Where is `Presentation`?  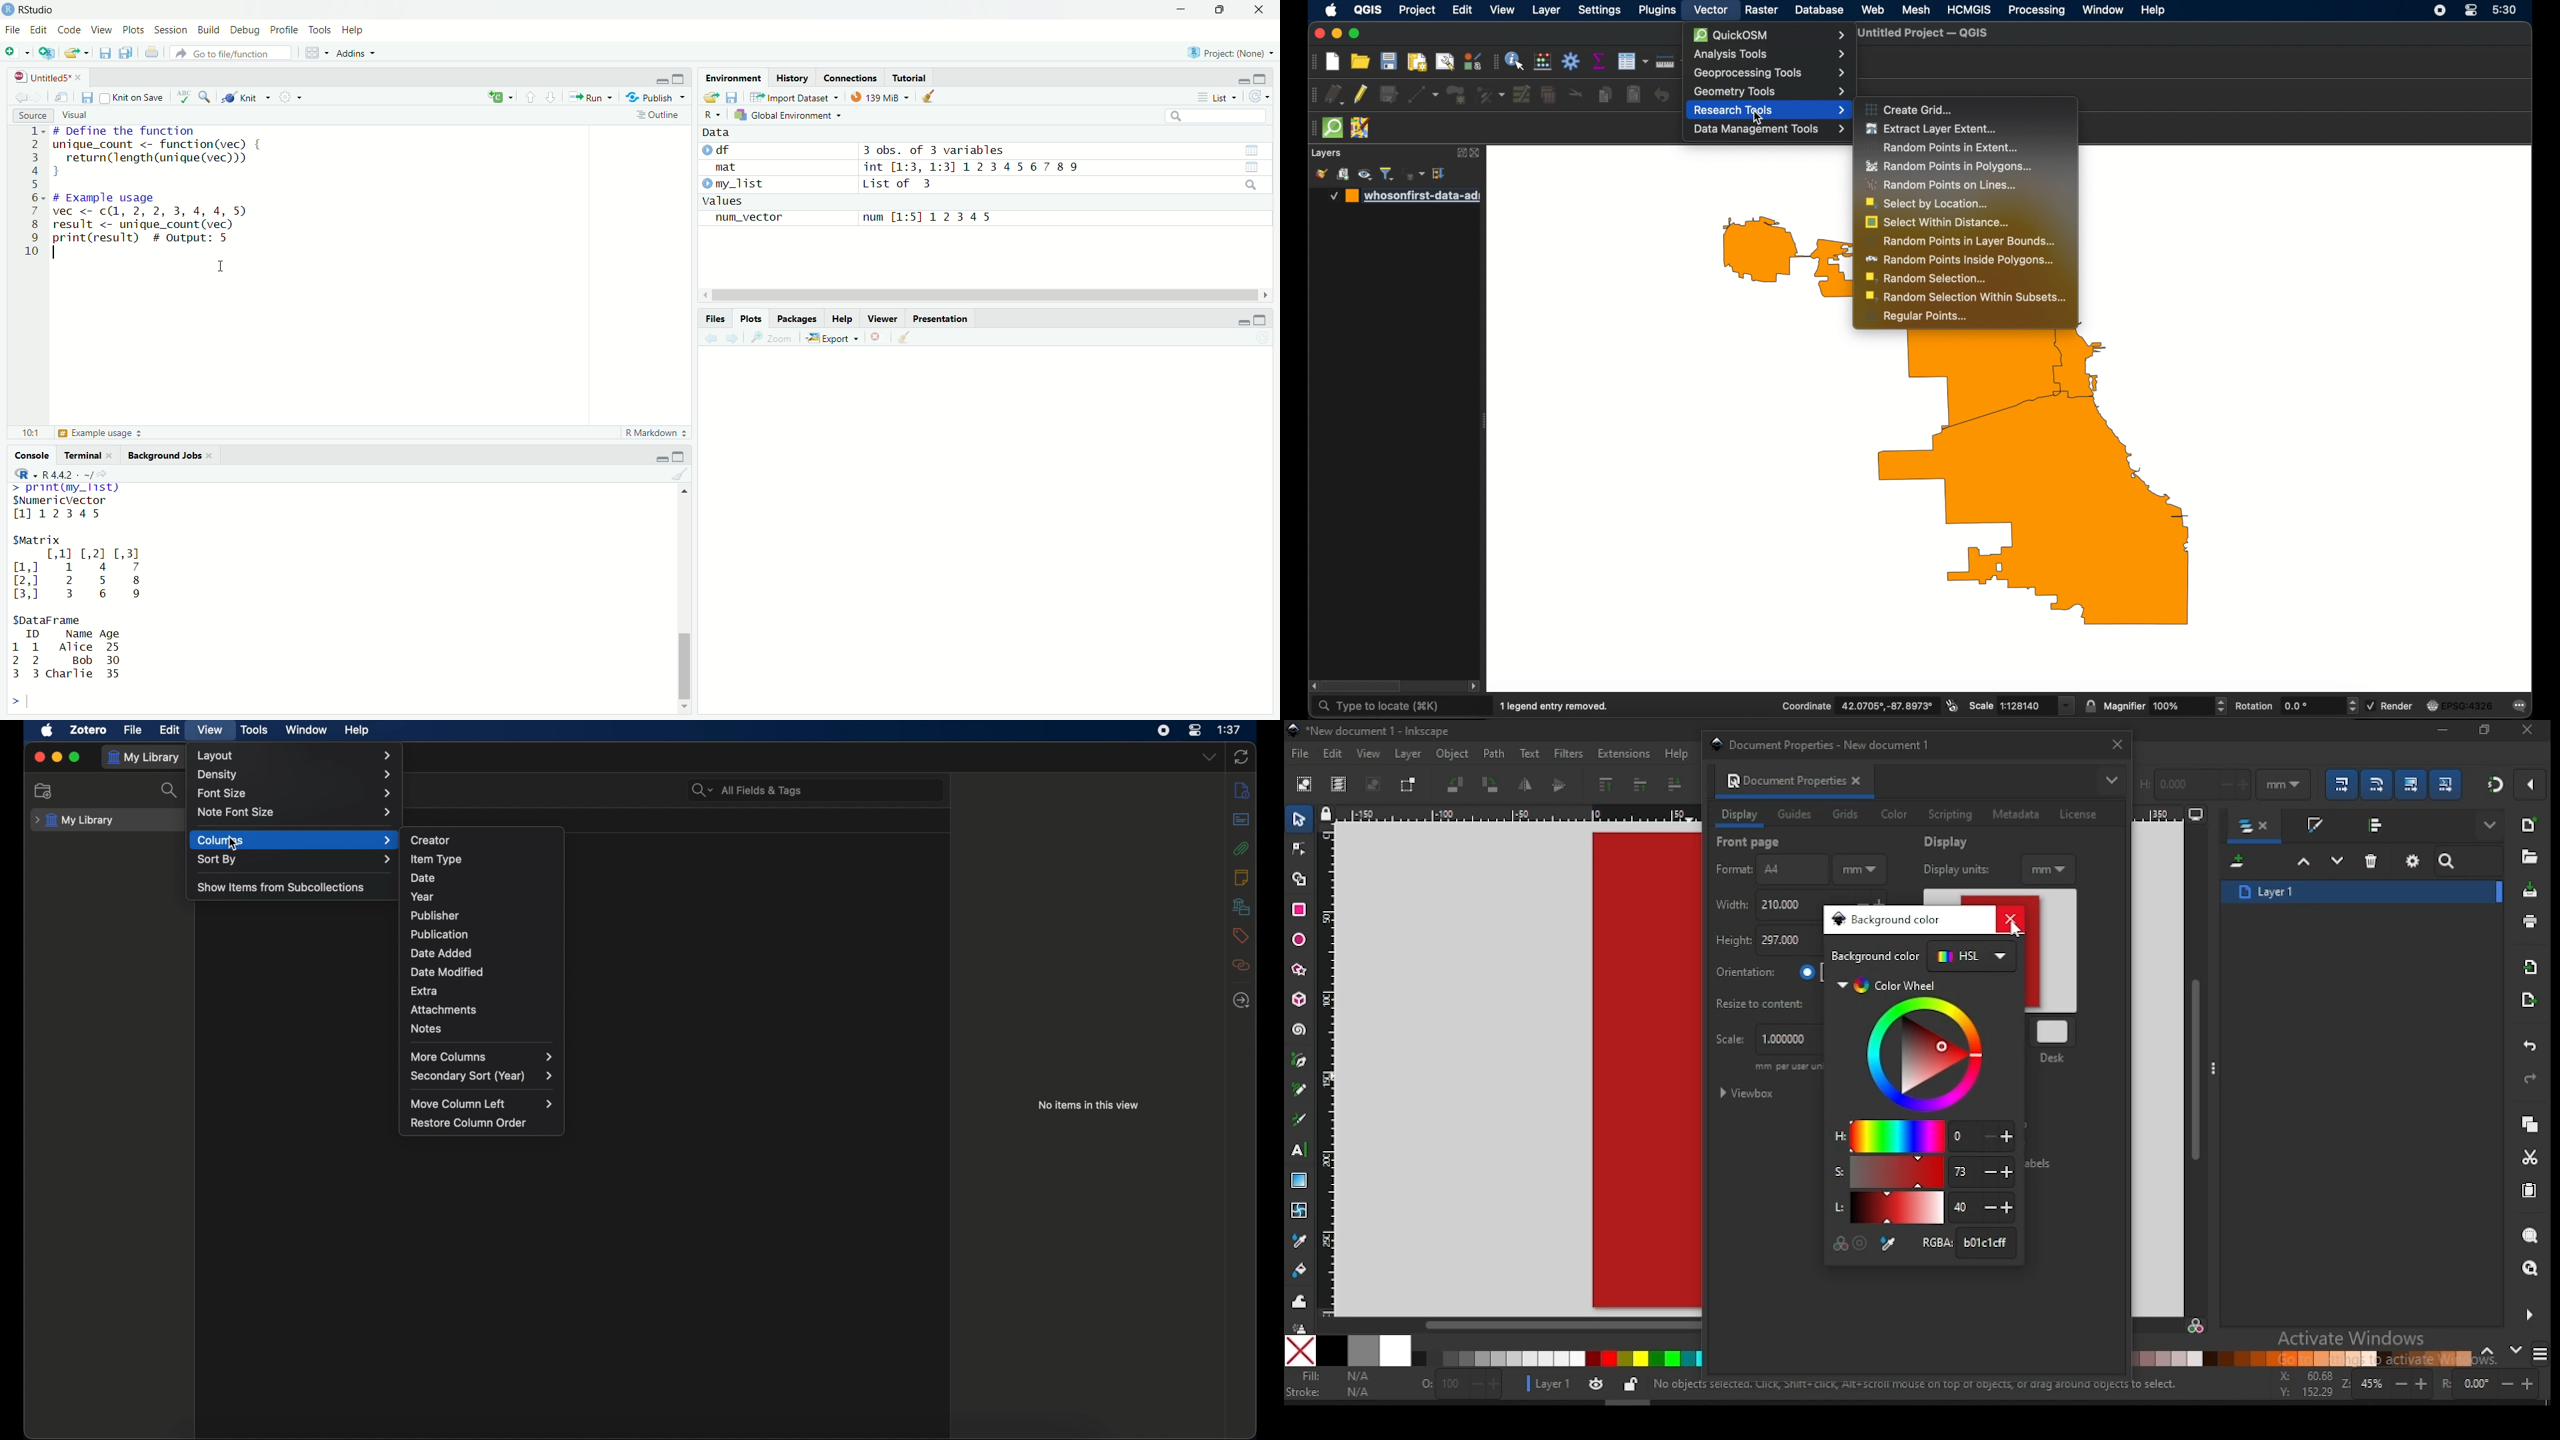 Presentation is located at coordinates (942, 319).